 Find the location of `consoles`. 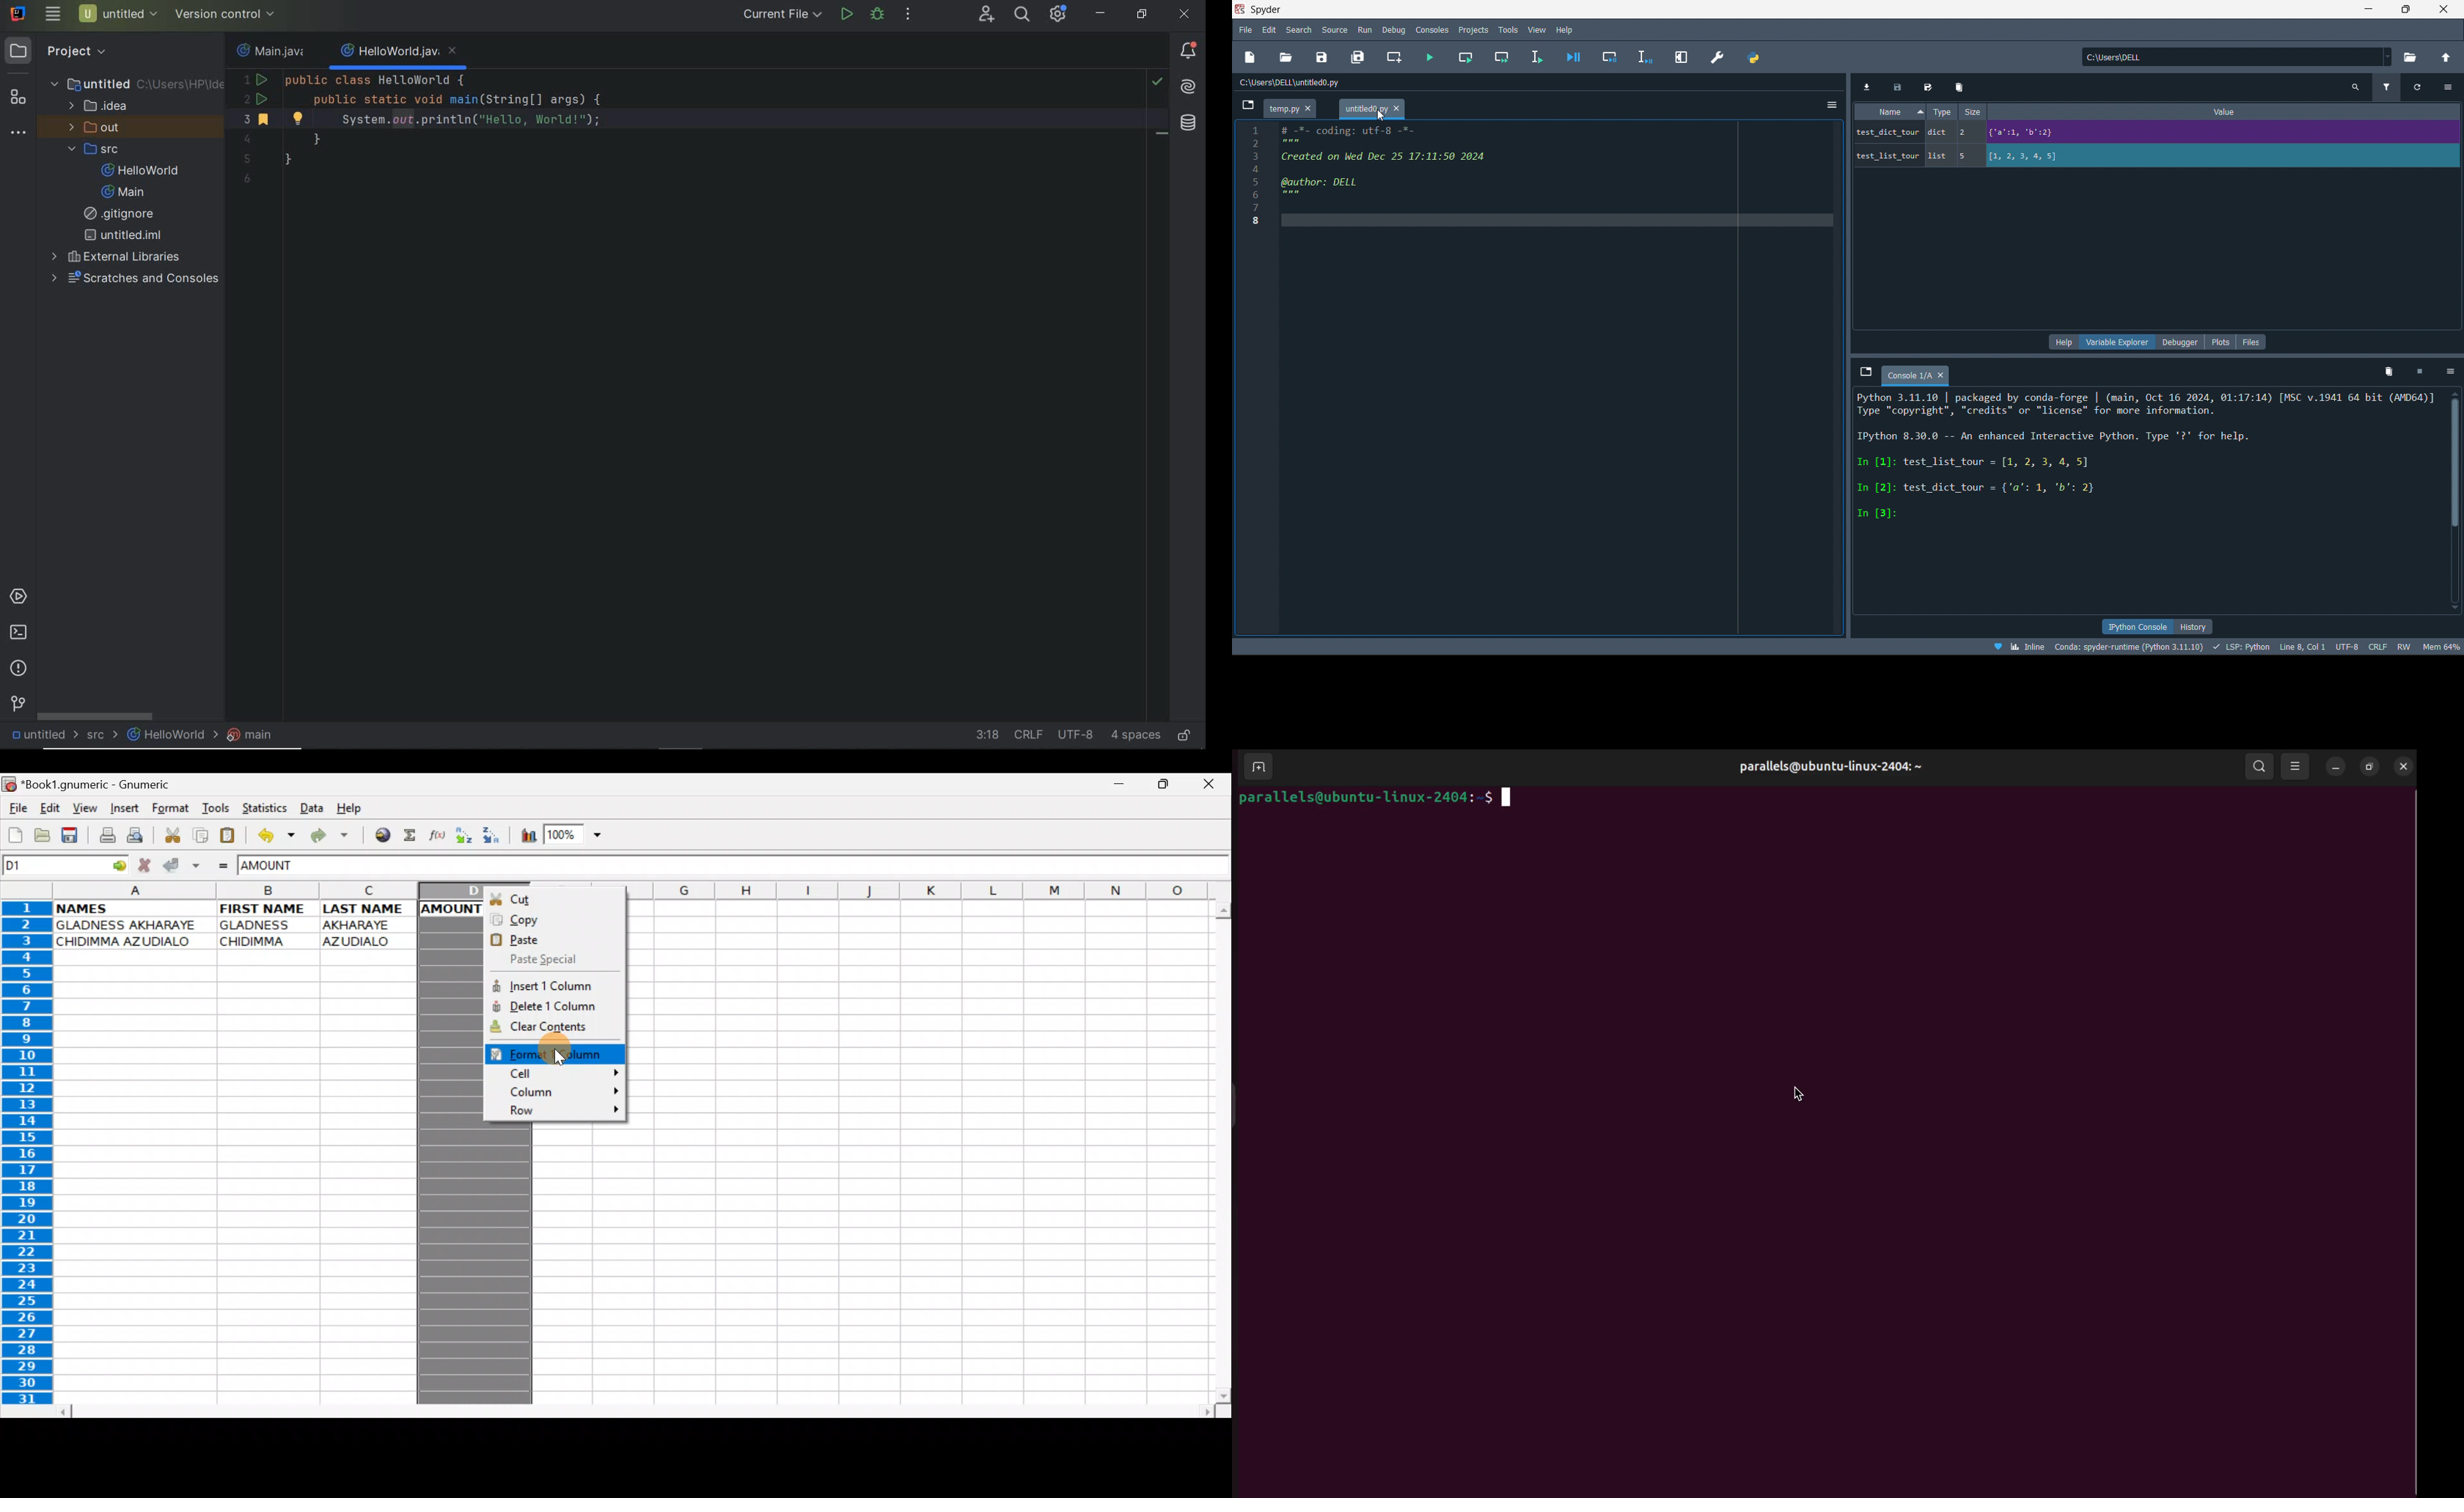

consoles is located at coordinates (1430, 30).